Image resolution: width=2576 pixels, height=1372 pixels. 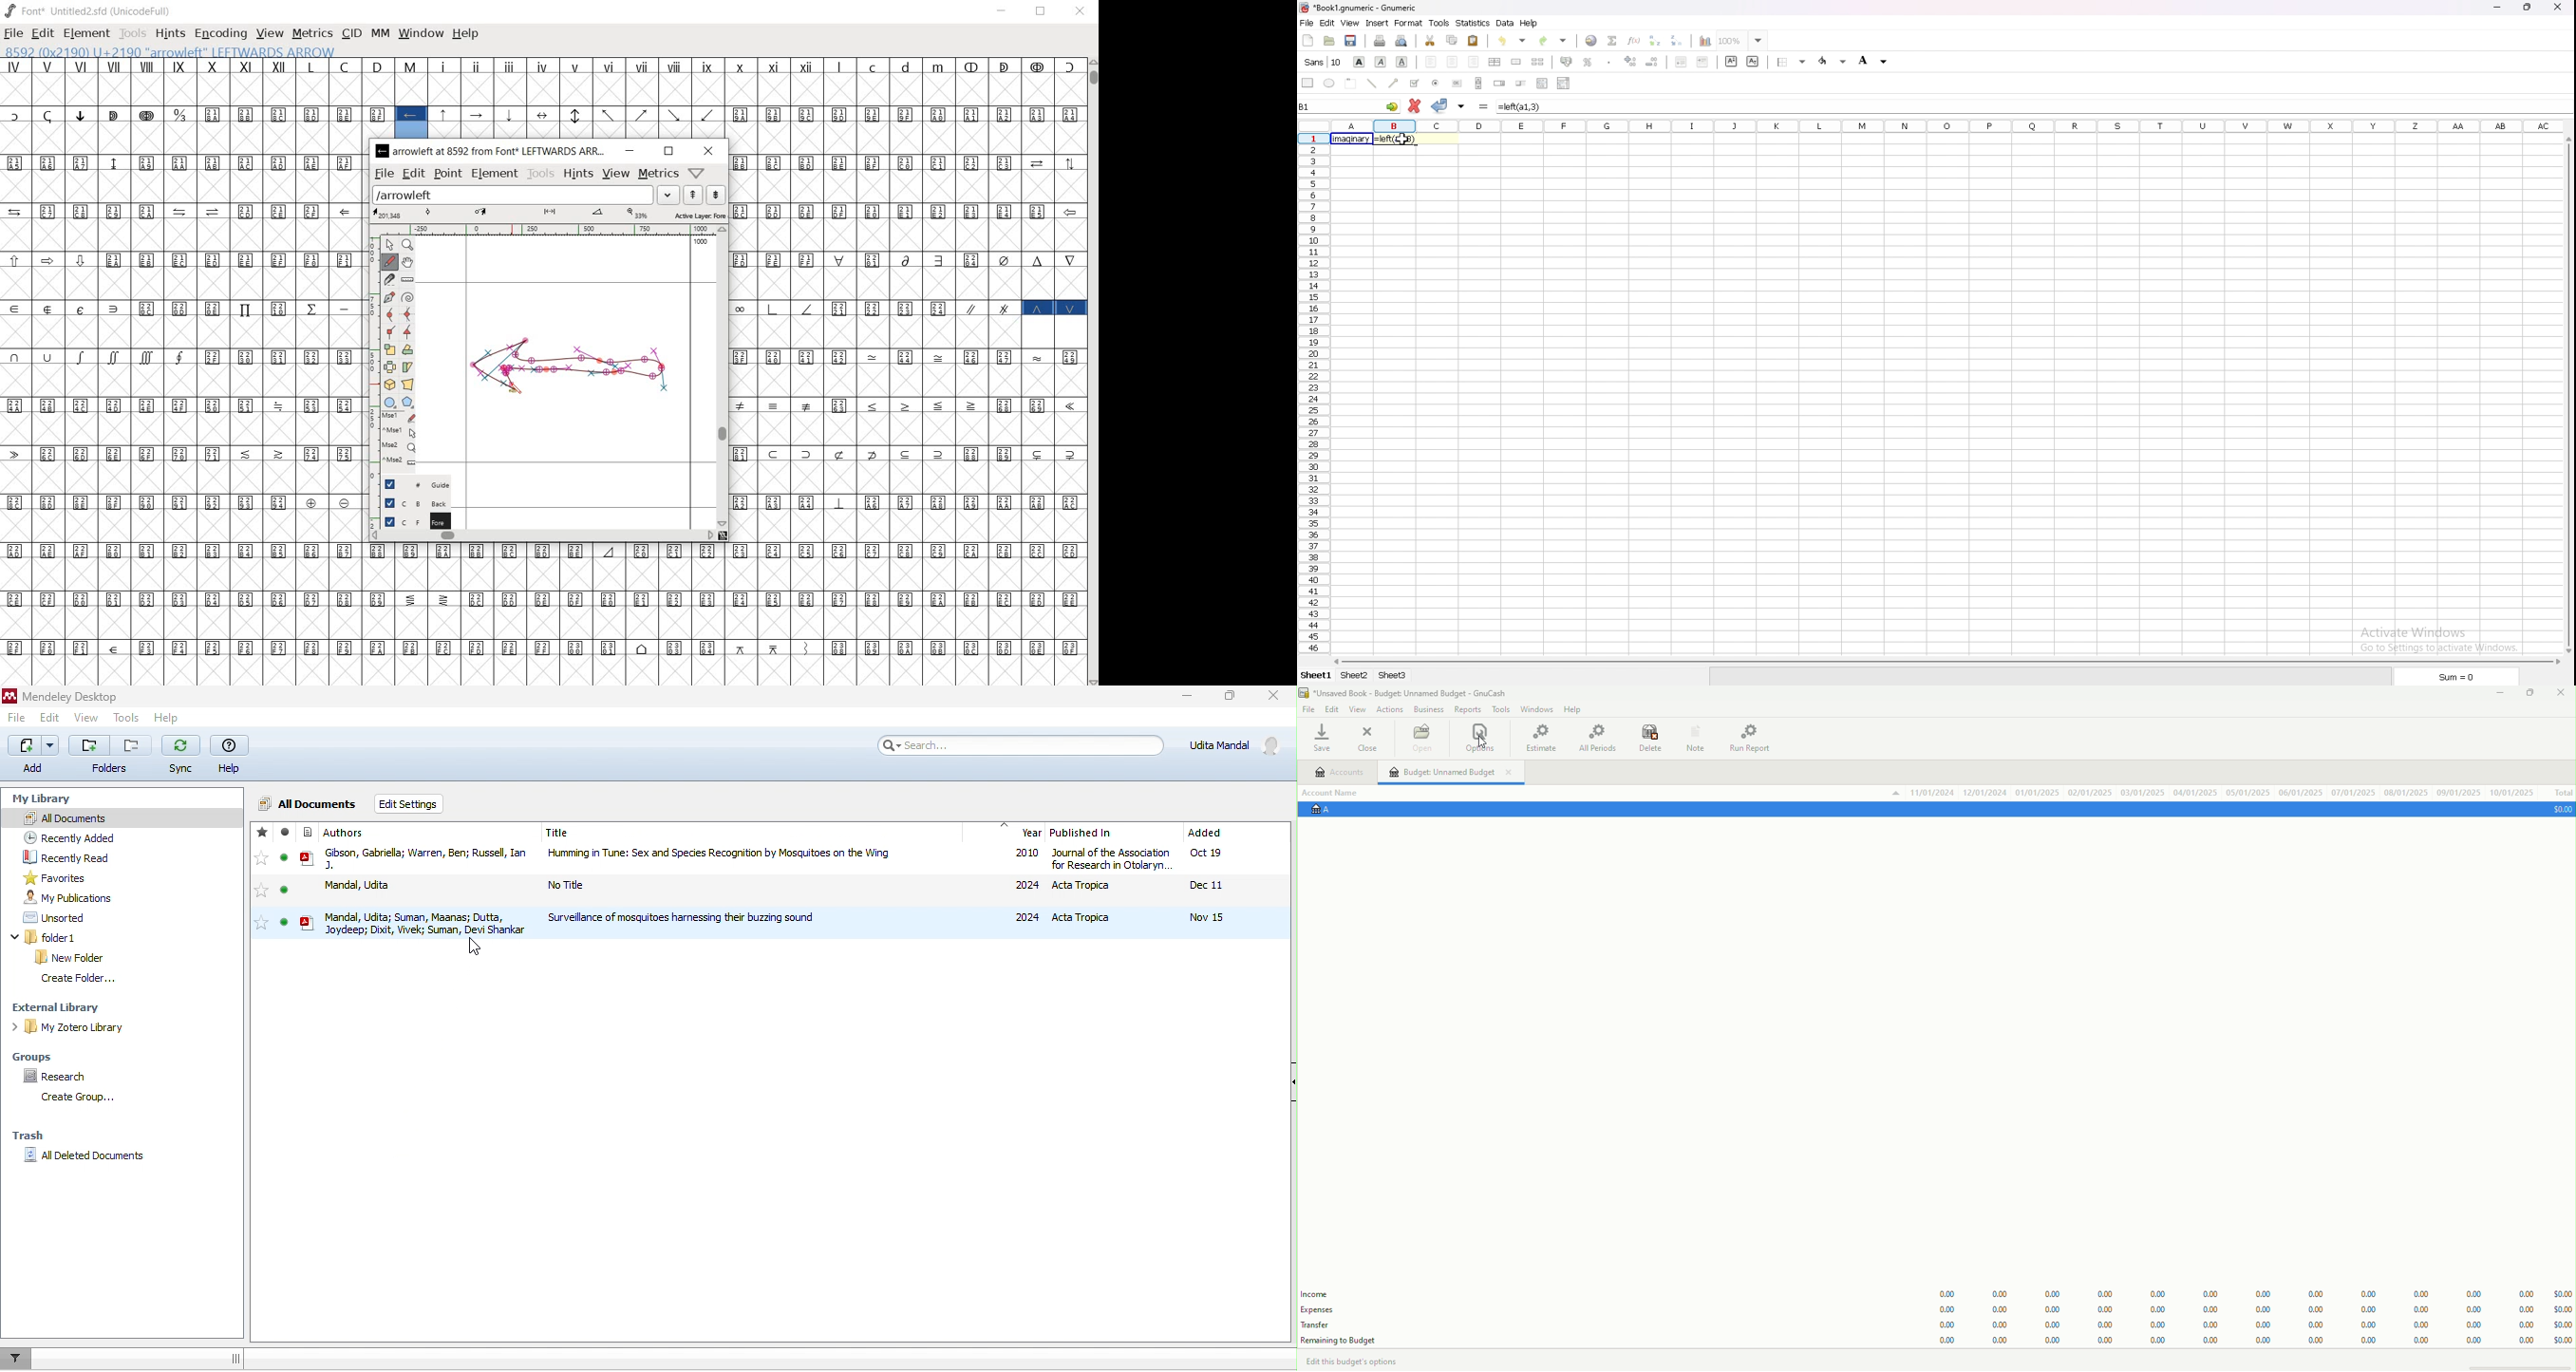 What do you see at coordinates (1406, 694) in the screenshot?
I see `Unsaved Book - GnuCash` at bounding box center [1406, 694].